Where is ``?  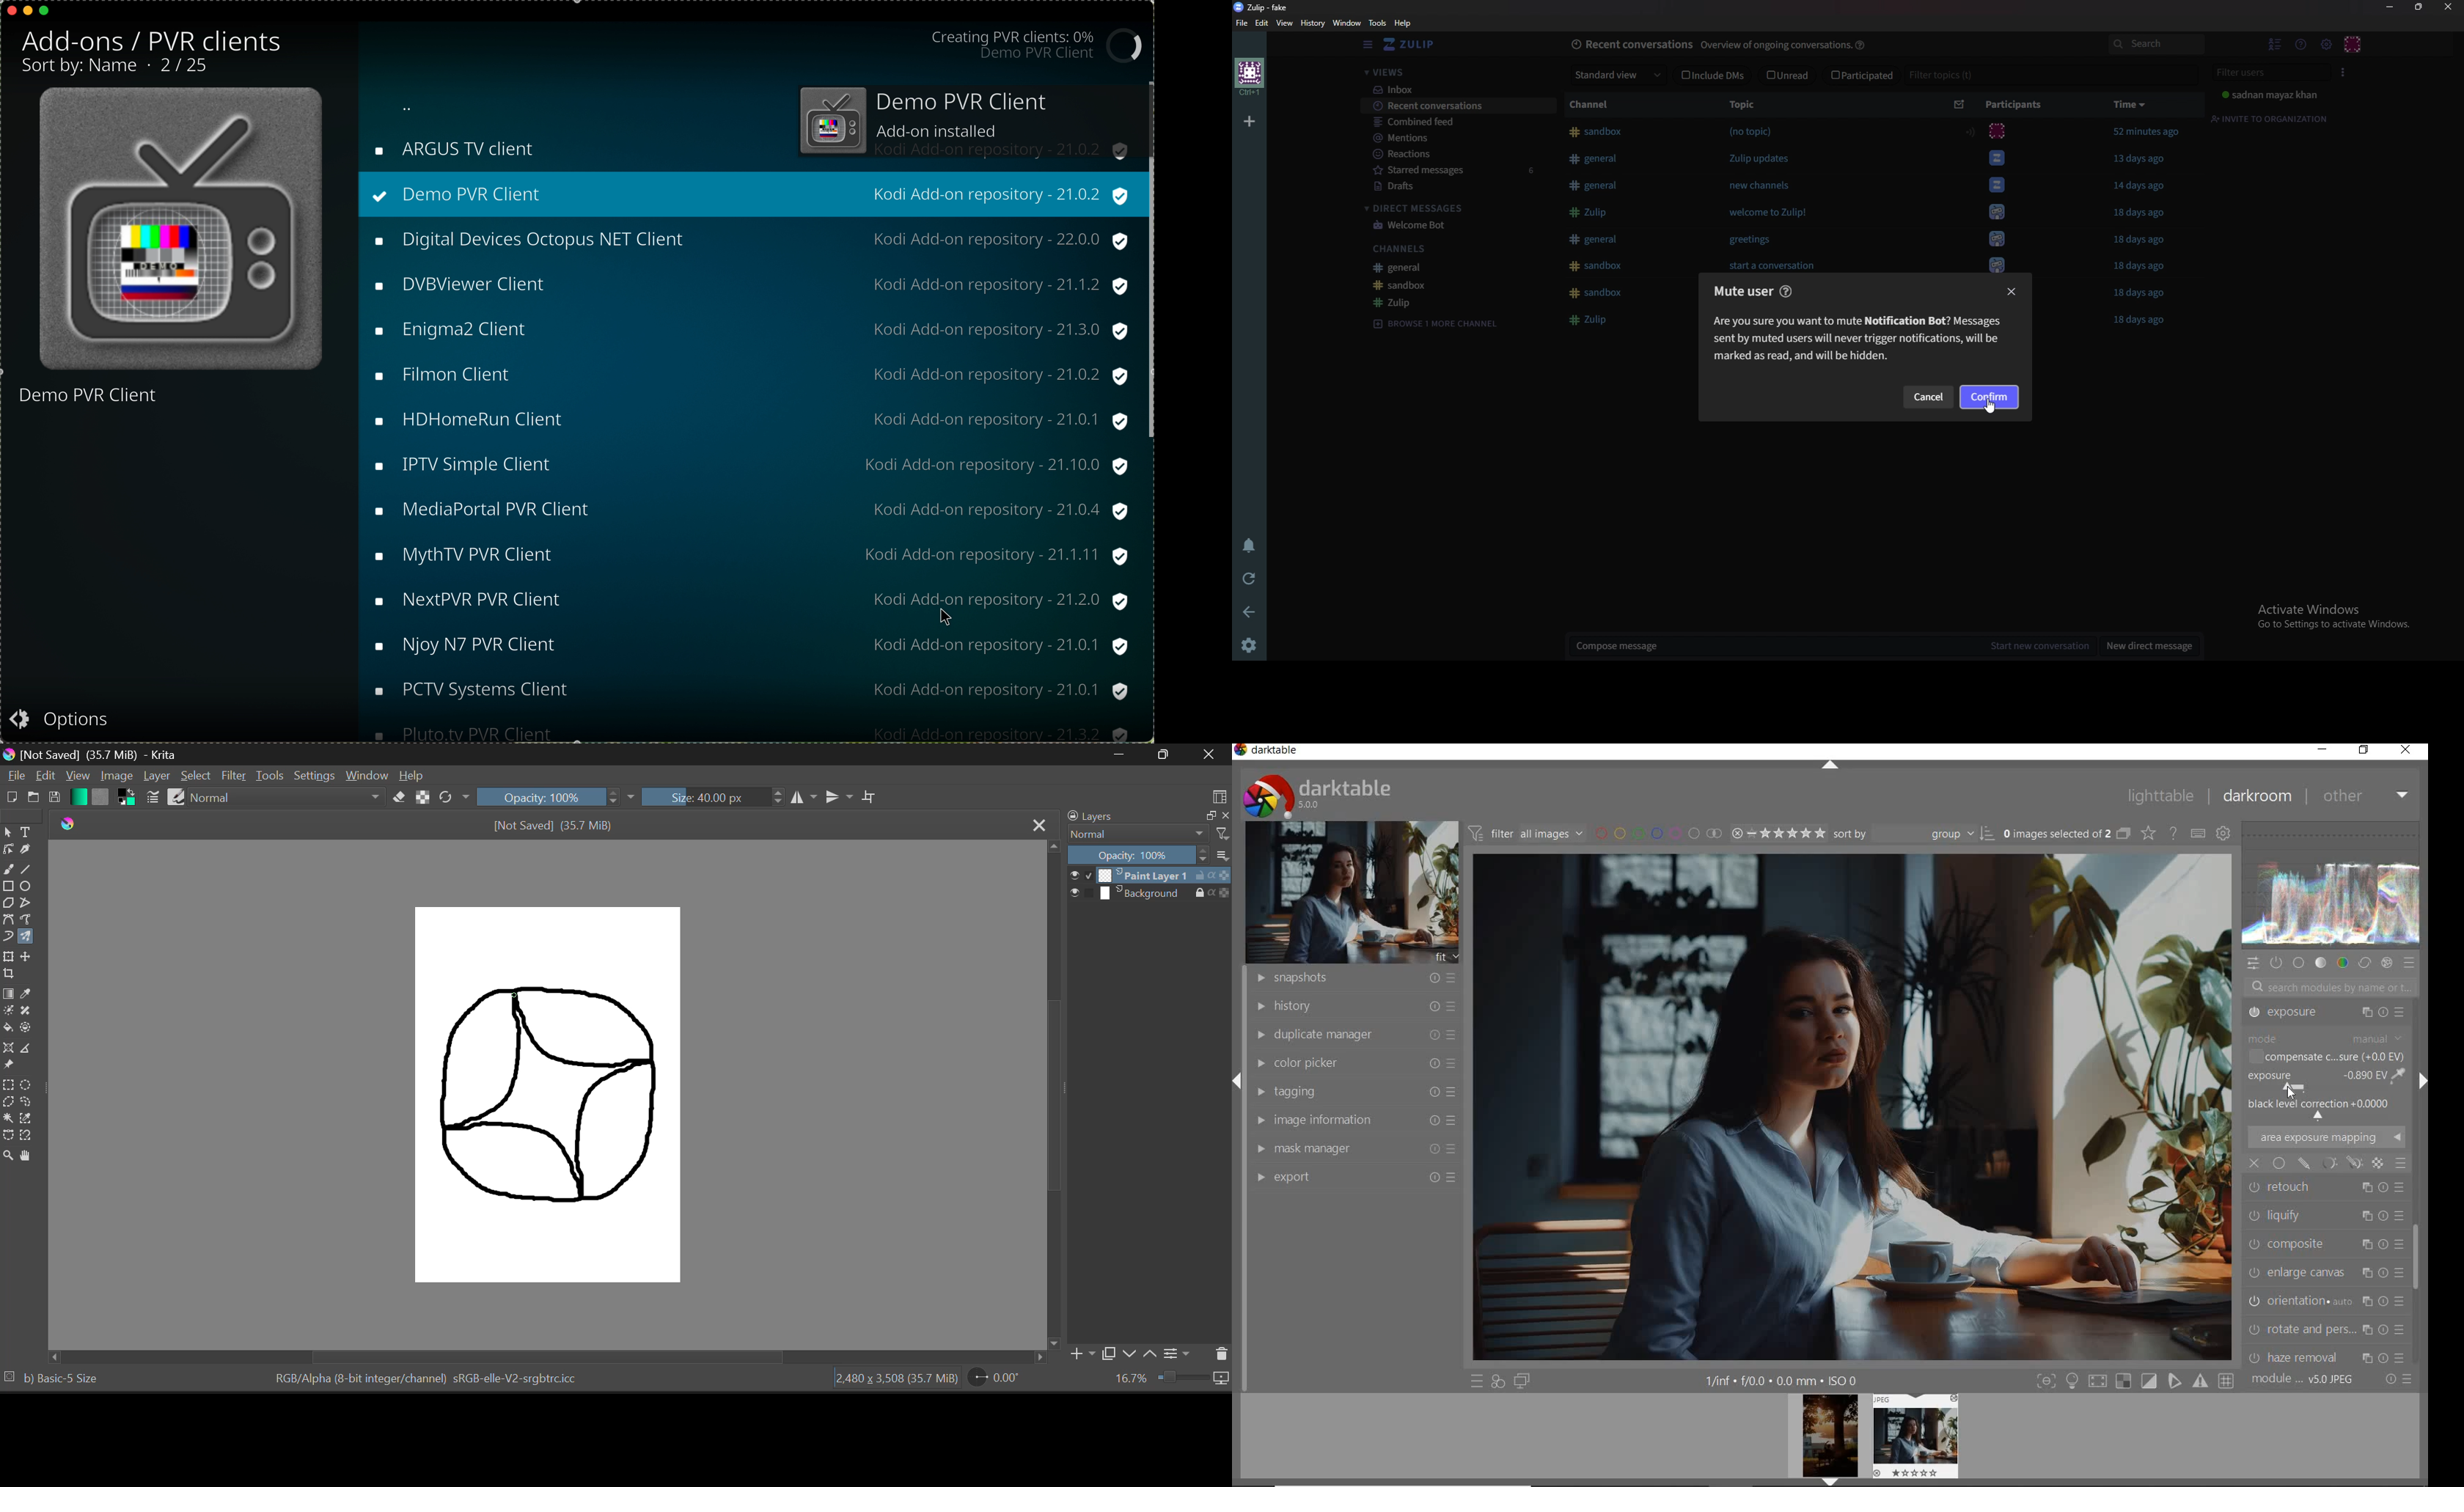  is located at coordinates (746, 730).